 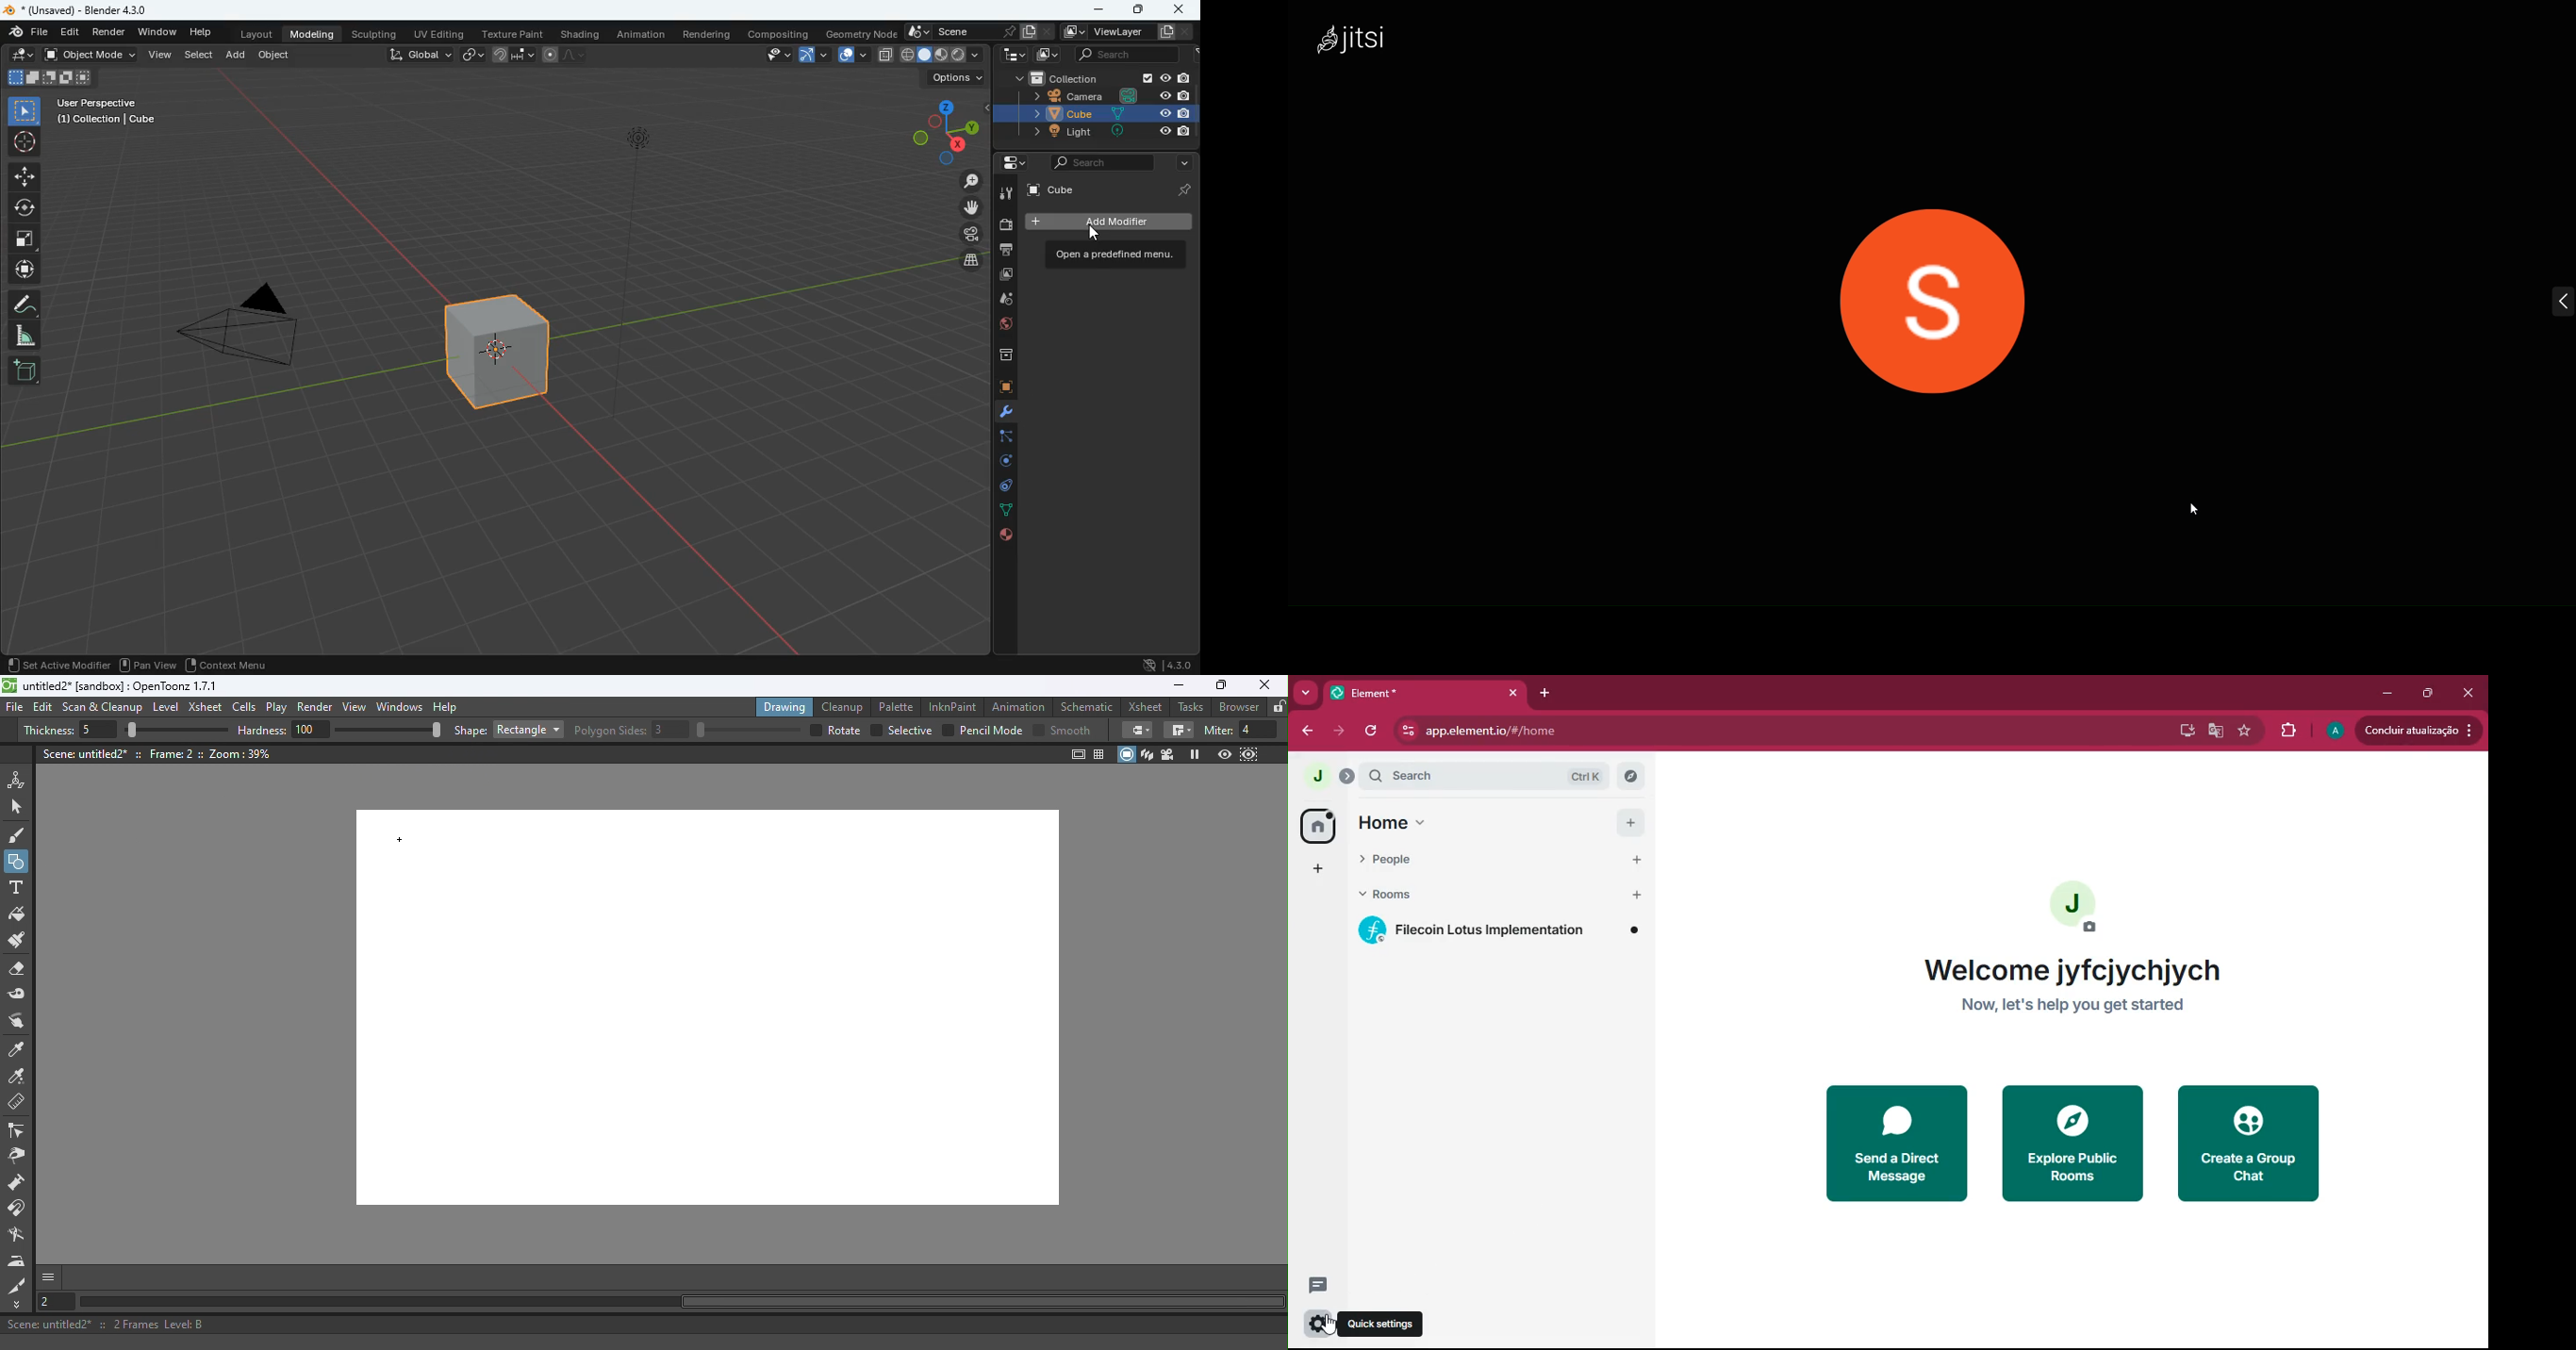 I want to click on home, so click(x=1313, y=825).